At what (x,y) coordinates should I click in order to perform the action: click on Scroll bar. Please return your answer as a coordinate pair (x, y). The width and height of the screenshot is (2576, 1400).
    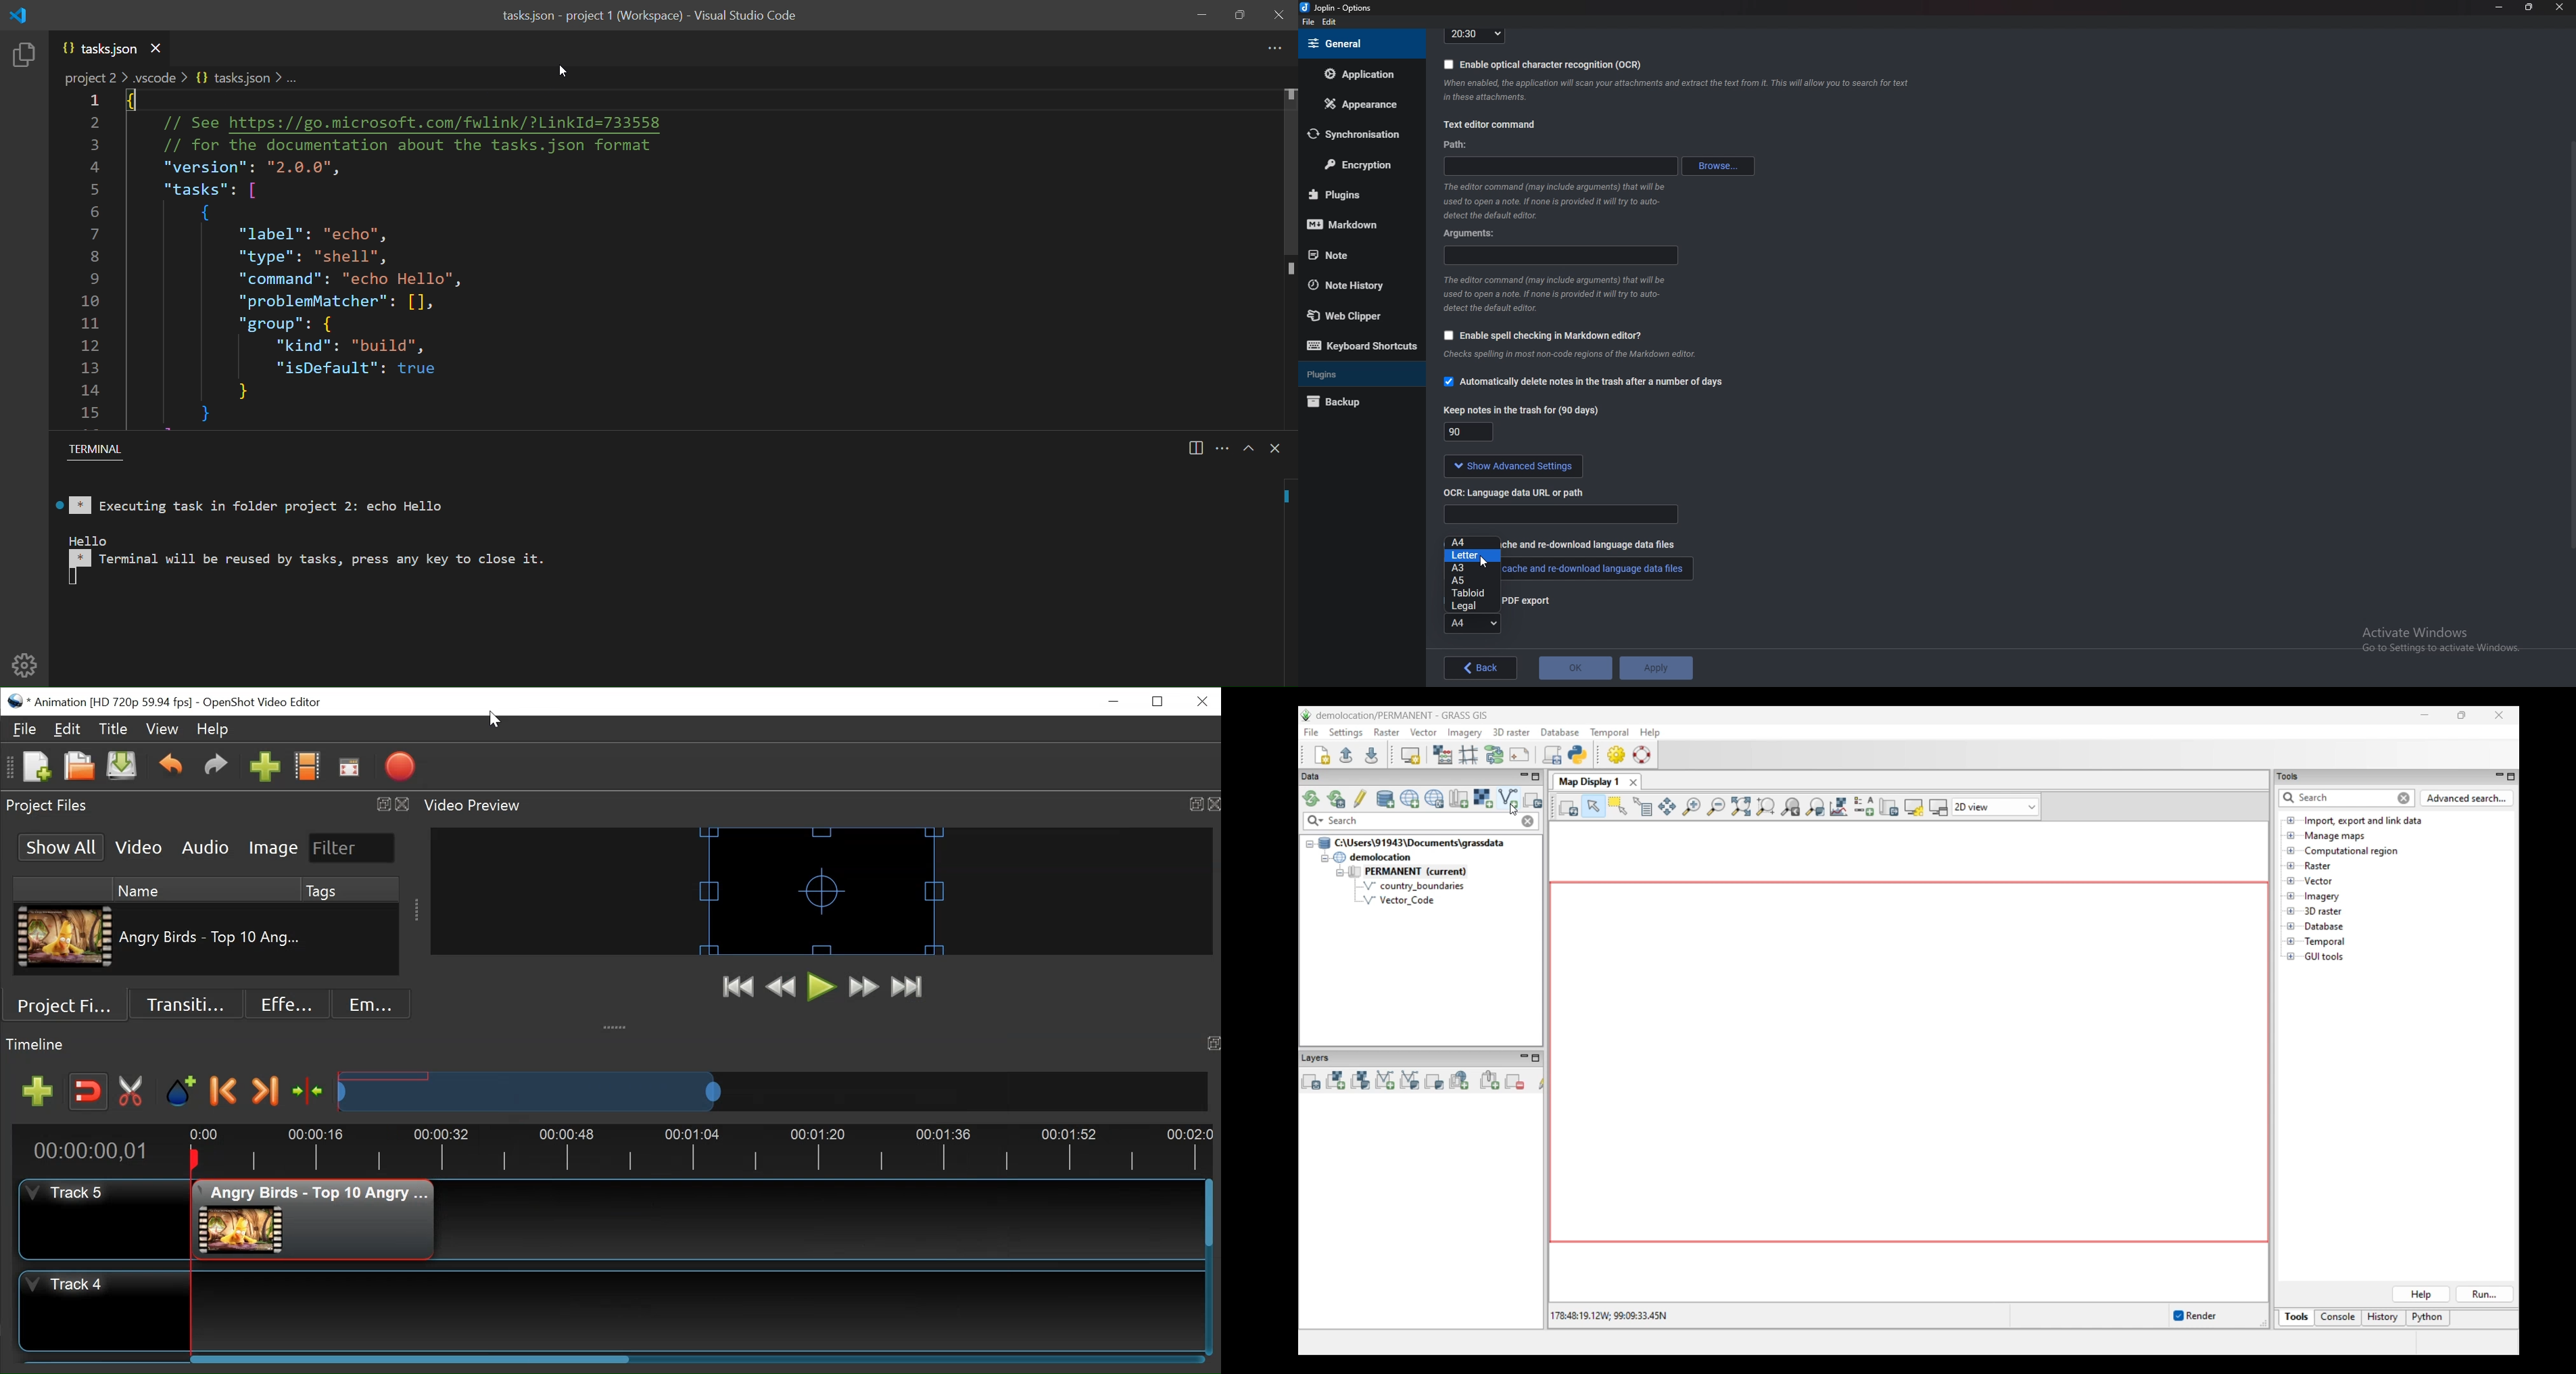
    Looking at the image, I should click on (2571, 343).